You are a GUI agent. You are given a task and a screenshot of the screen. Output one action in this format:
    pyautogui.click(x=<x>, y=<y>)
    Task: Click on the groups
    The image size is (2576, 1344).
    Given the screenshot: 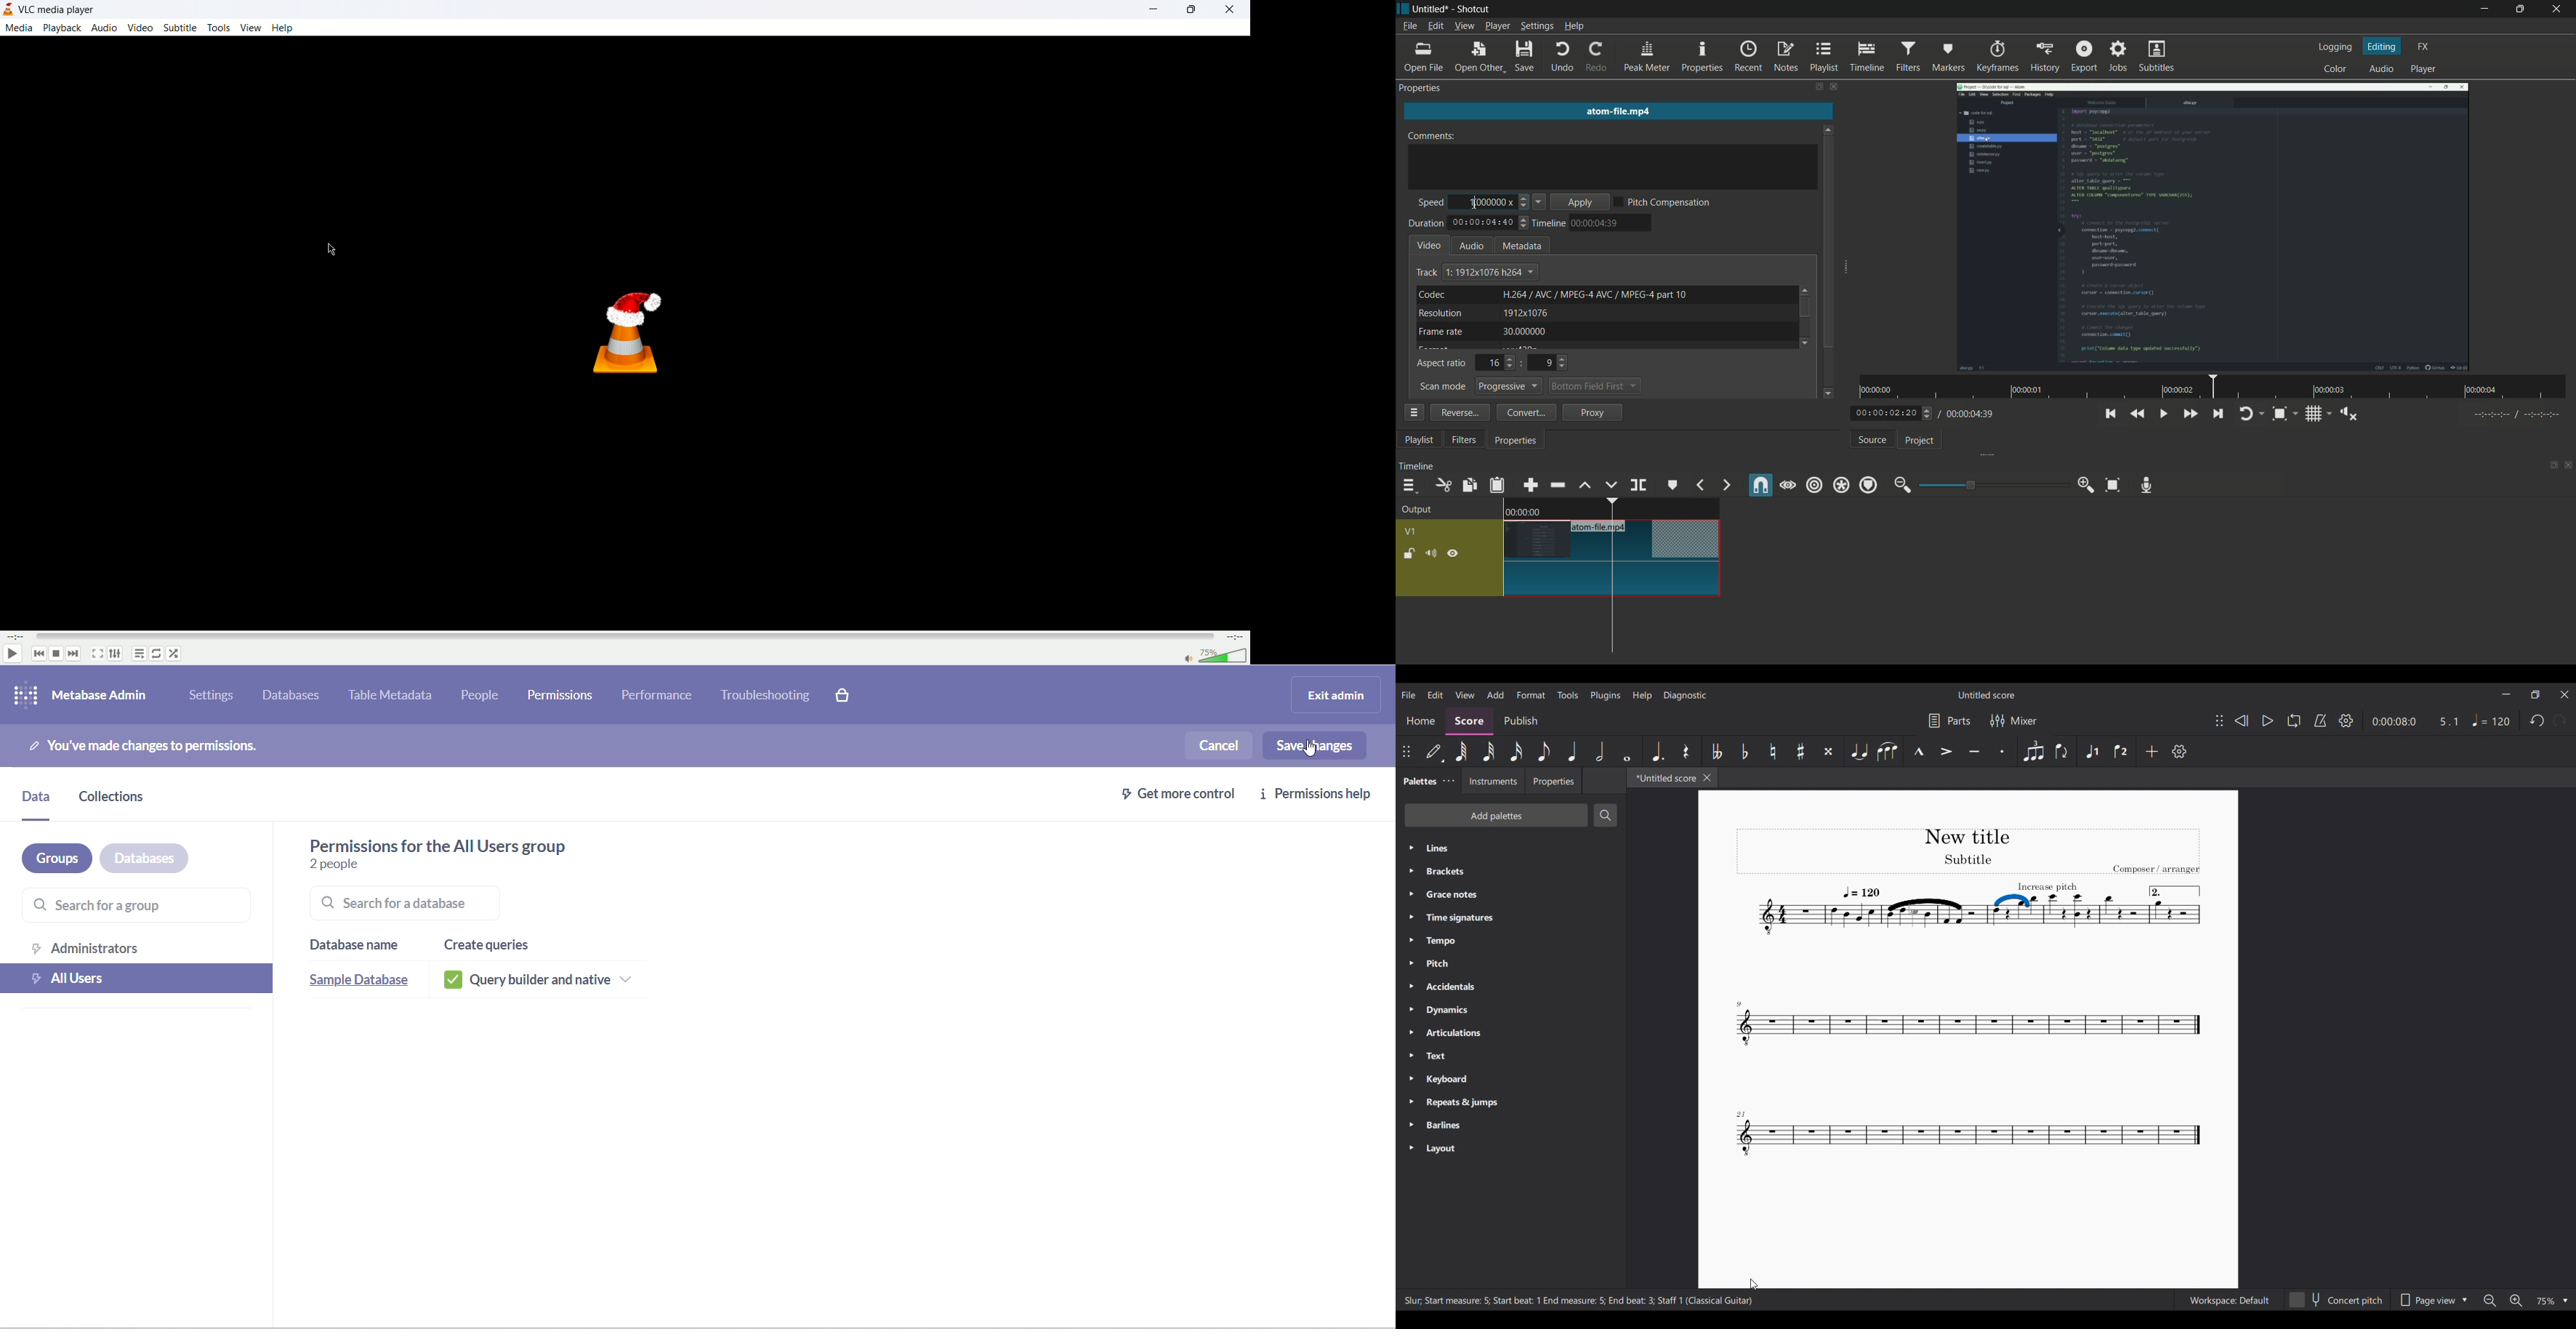 What is the action you would take?
    pyautogui.click(x=49, y=858)
    